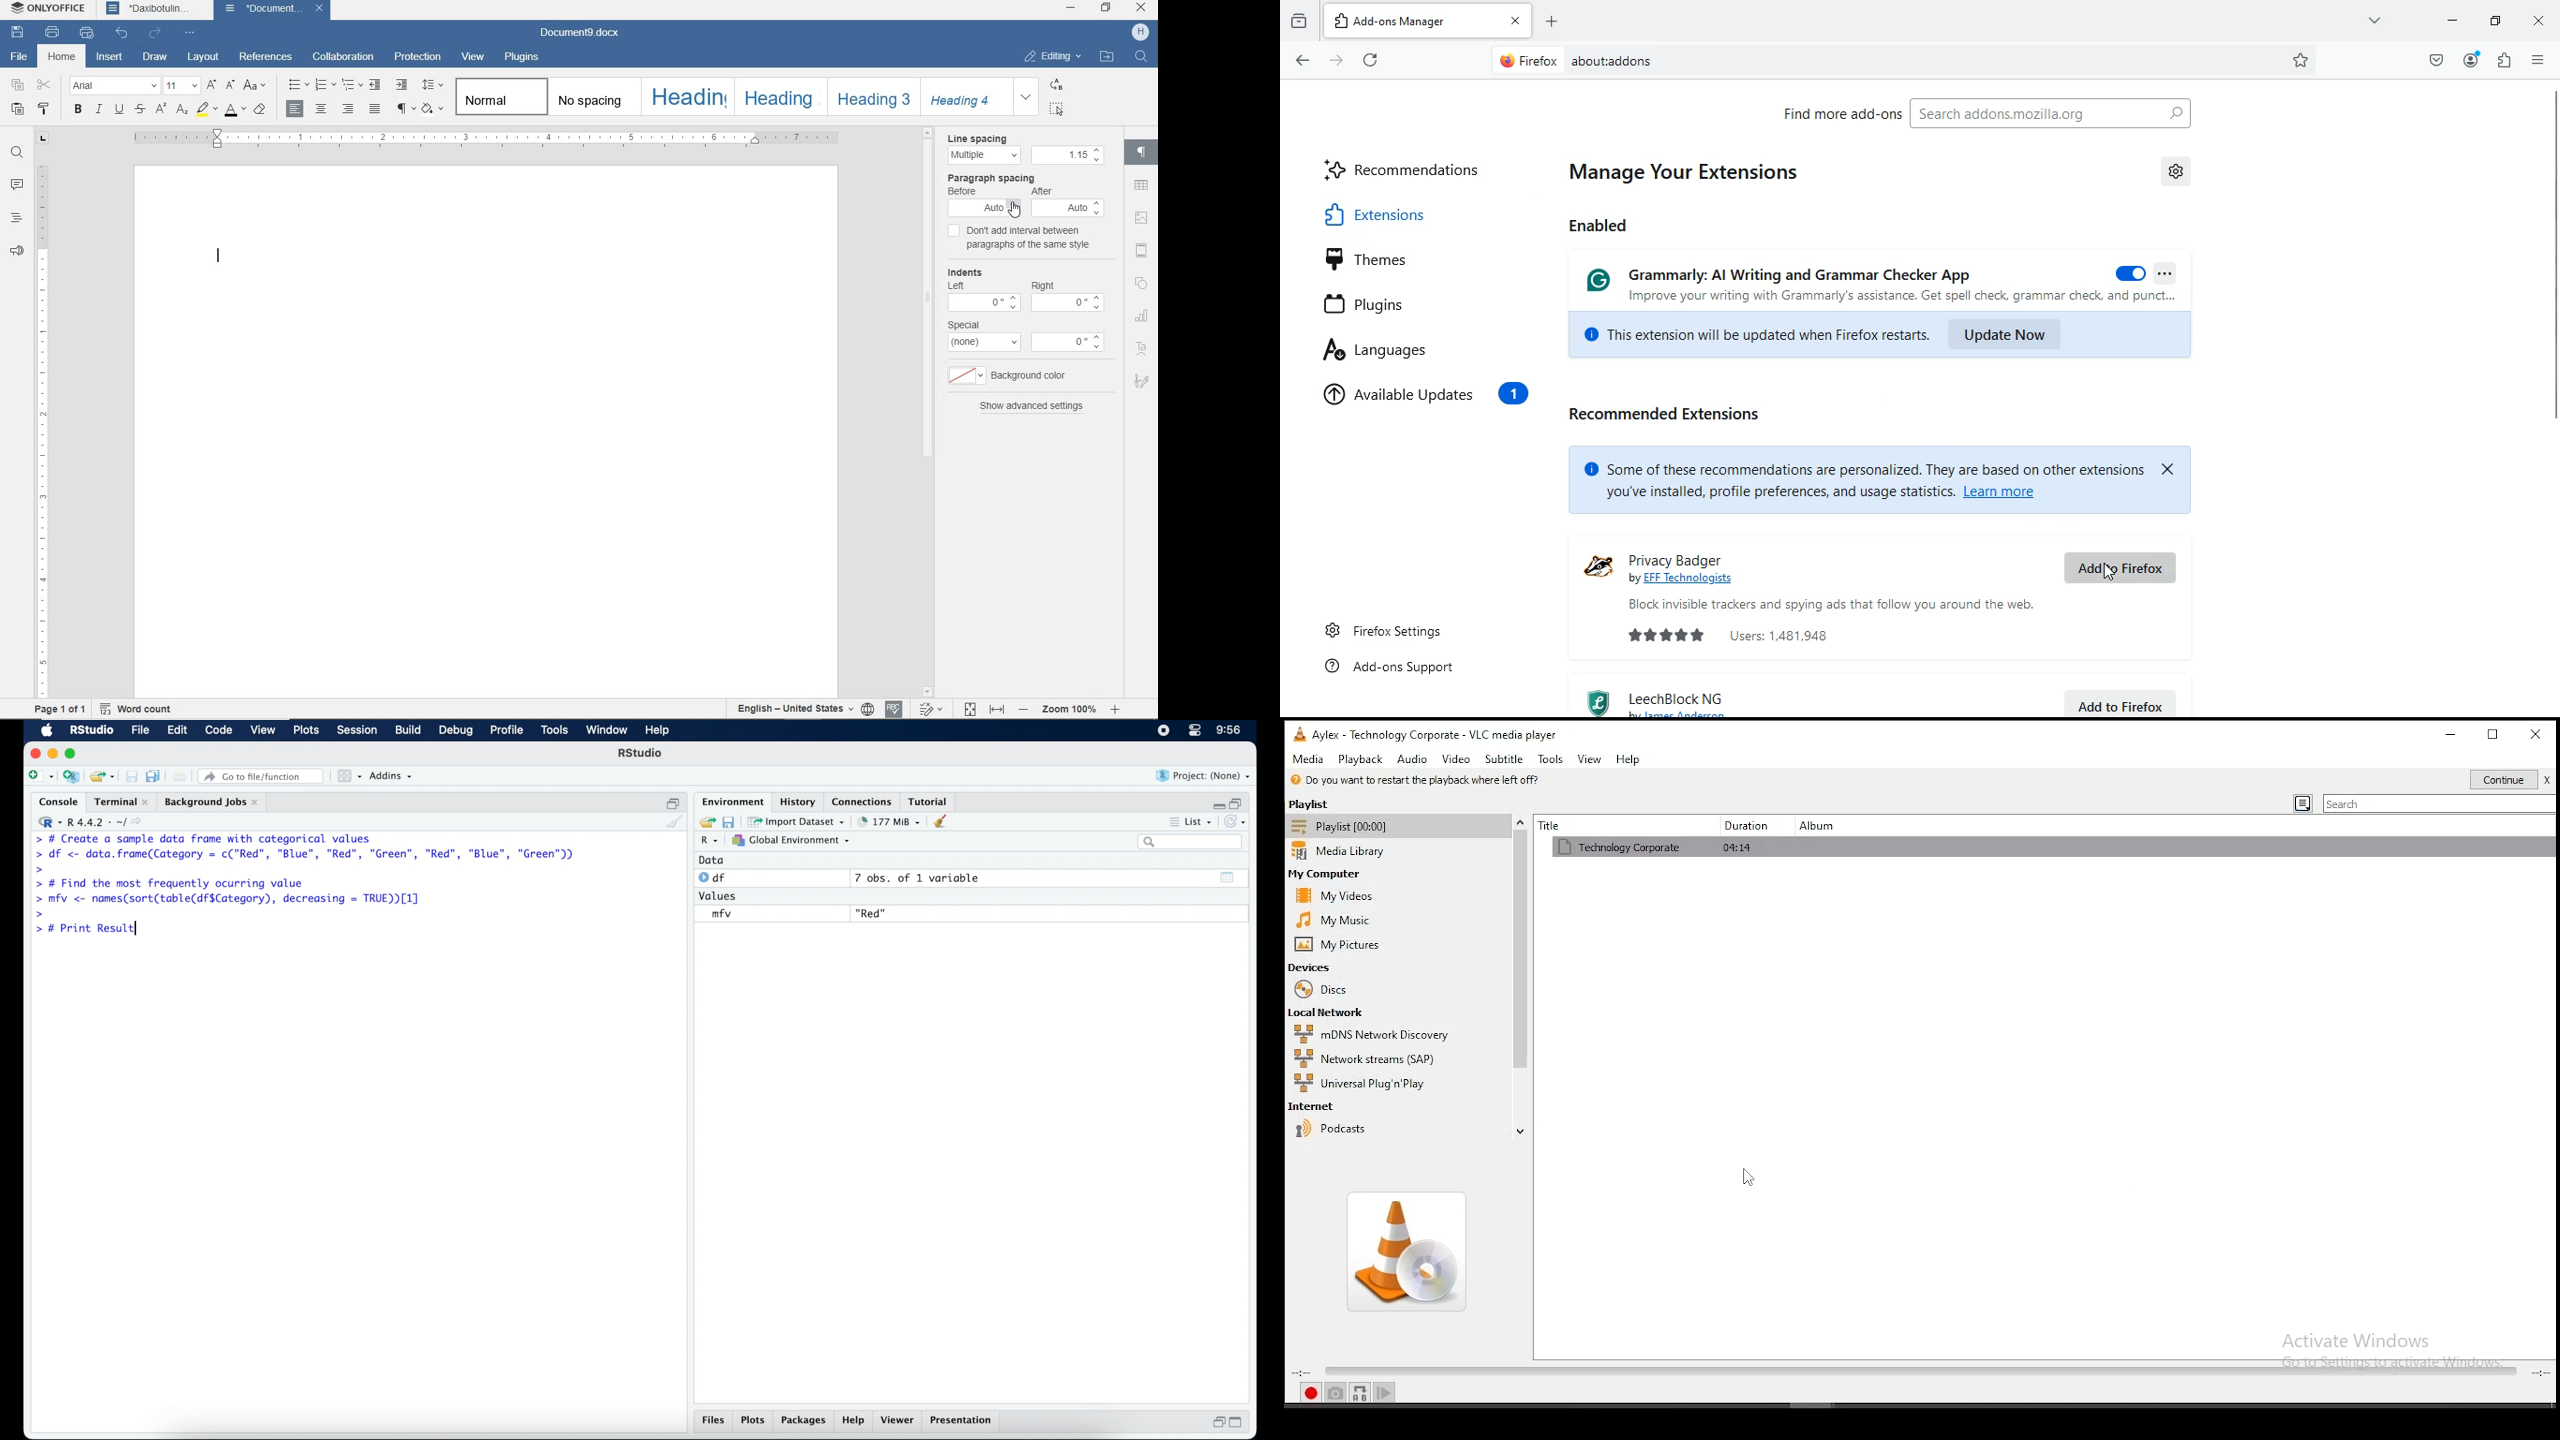  Describe the element at coordinates (432, 86) in the screenshot. I see `paragraph line spacing` at that location.